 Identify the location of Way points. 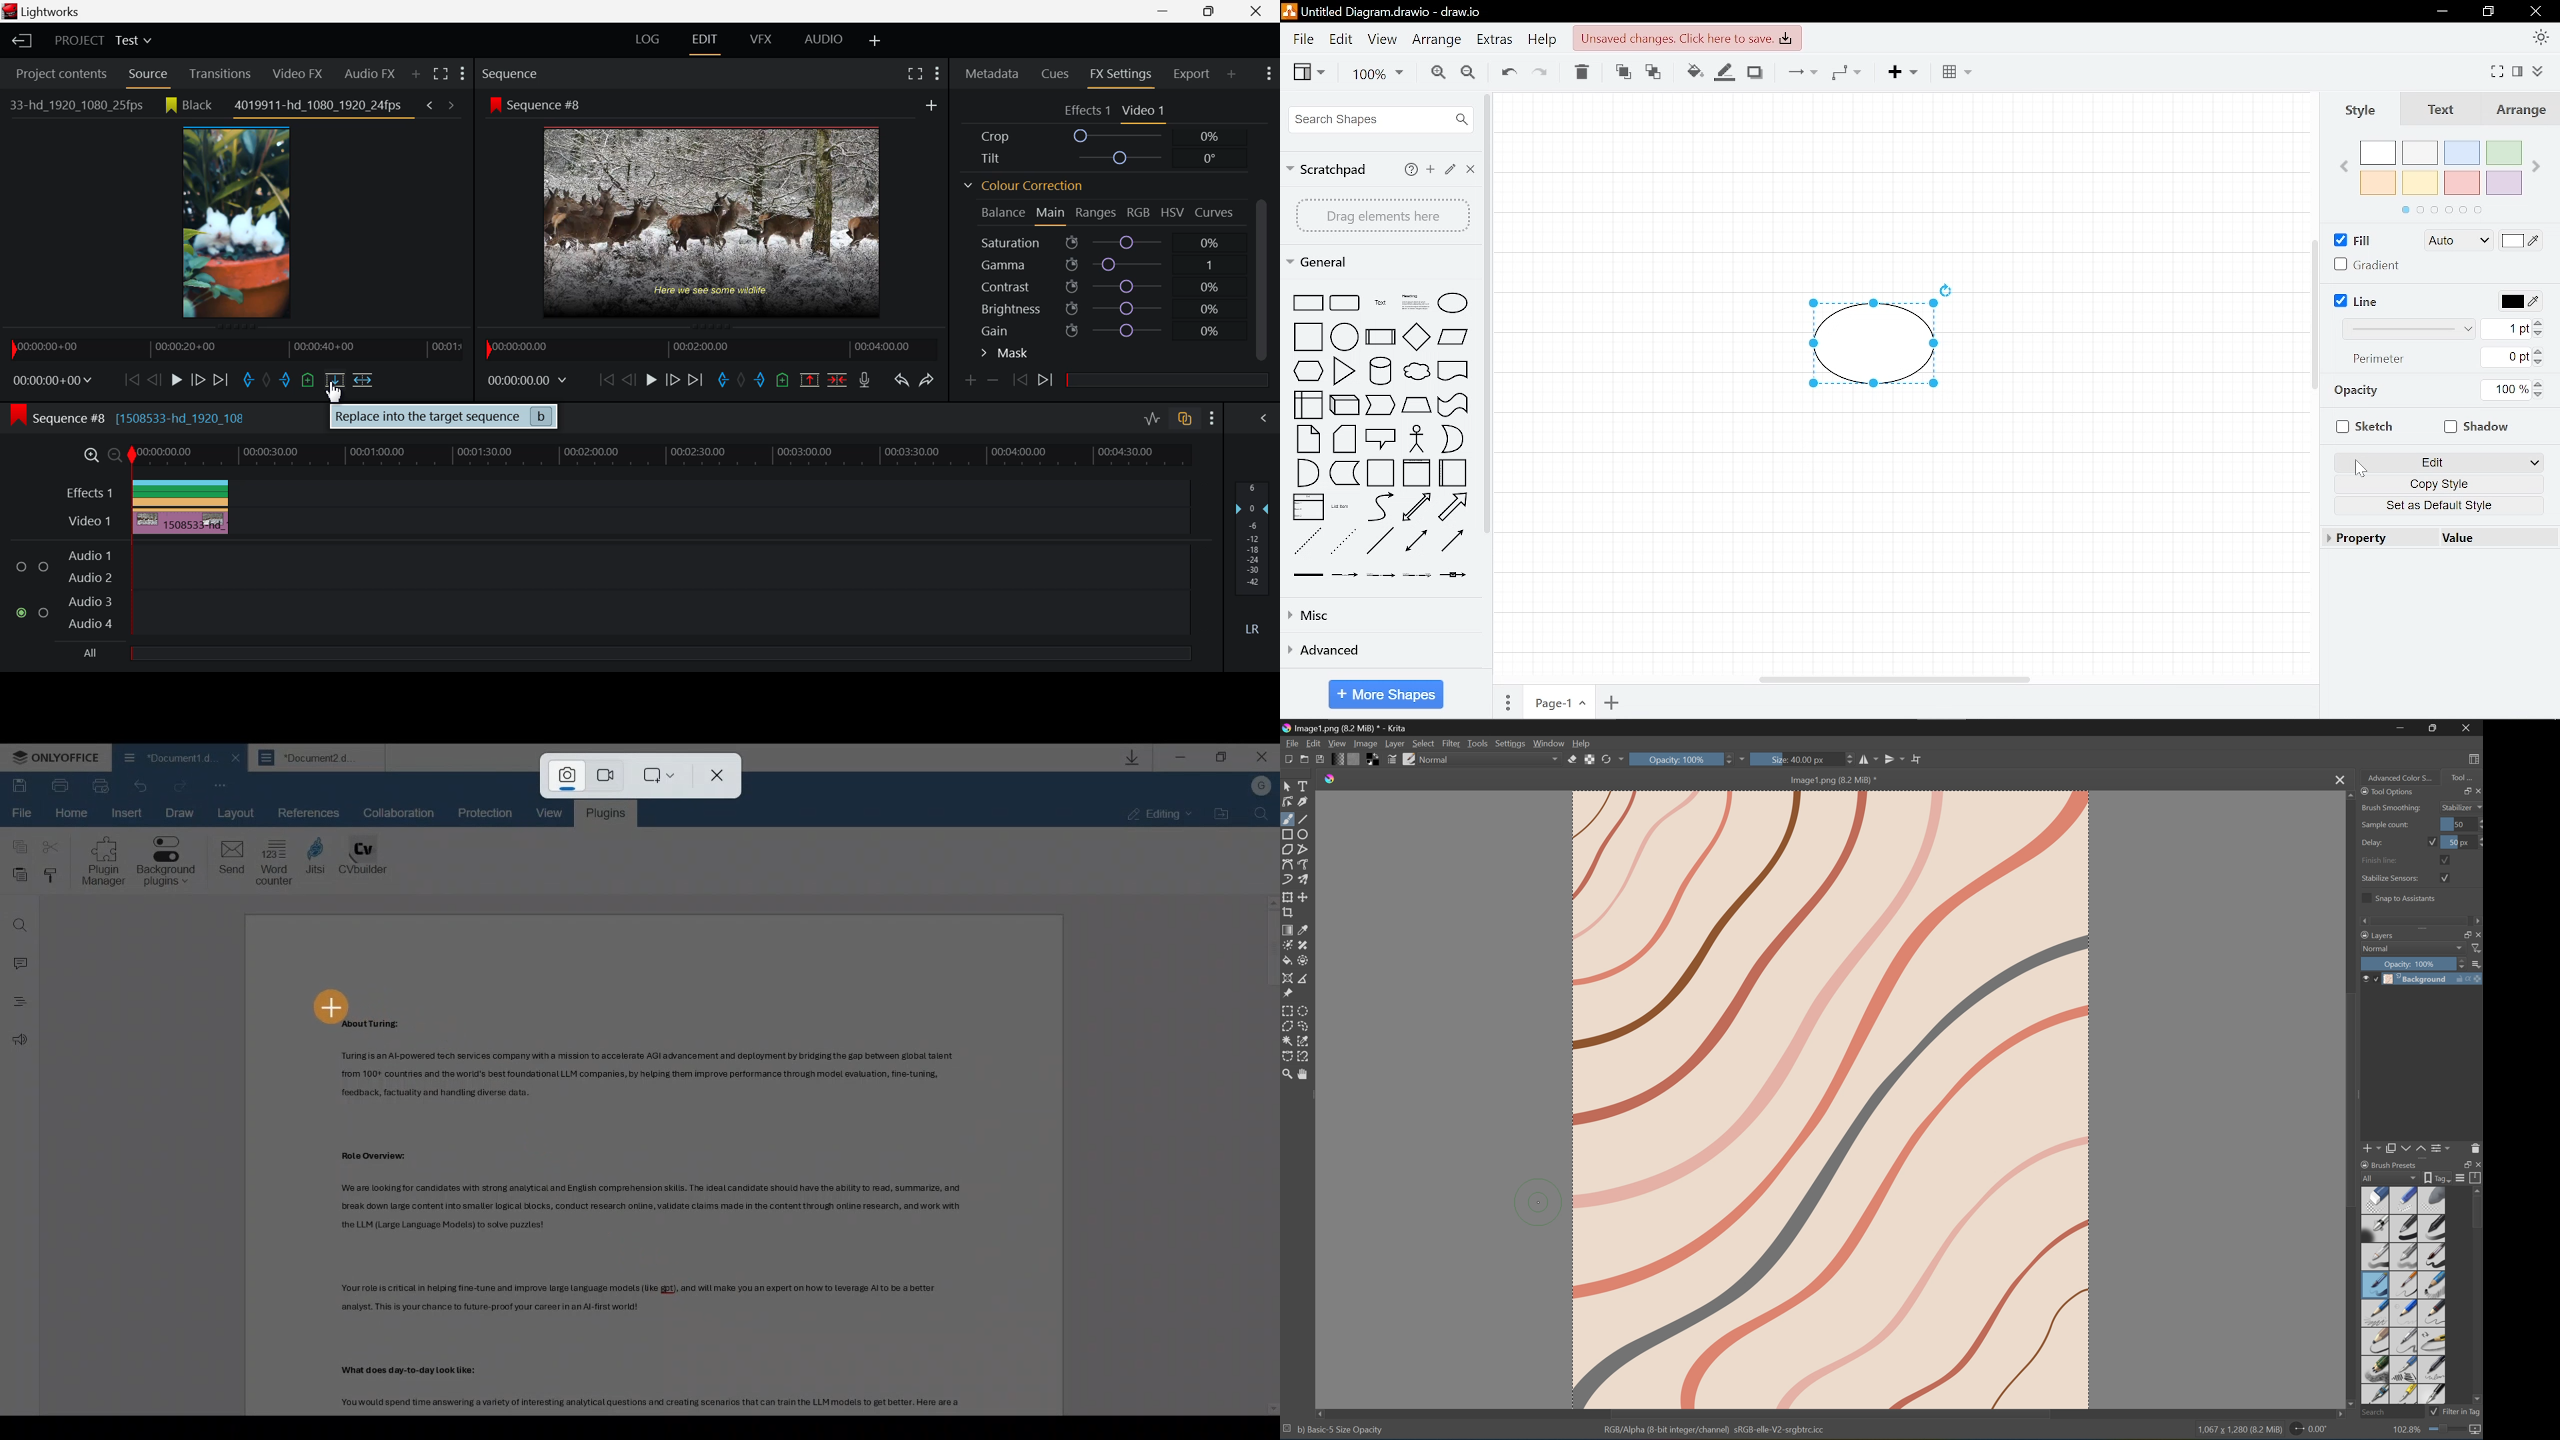
(1846, 71).